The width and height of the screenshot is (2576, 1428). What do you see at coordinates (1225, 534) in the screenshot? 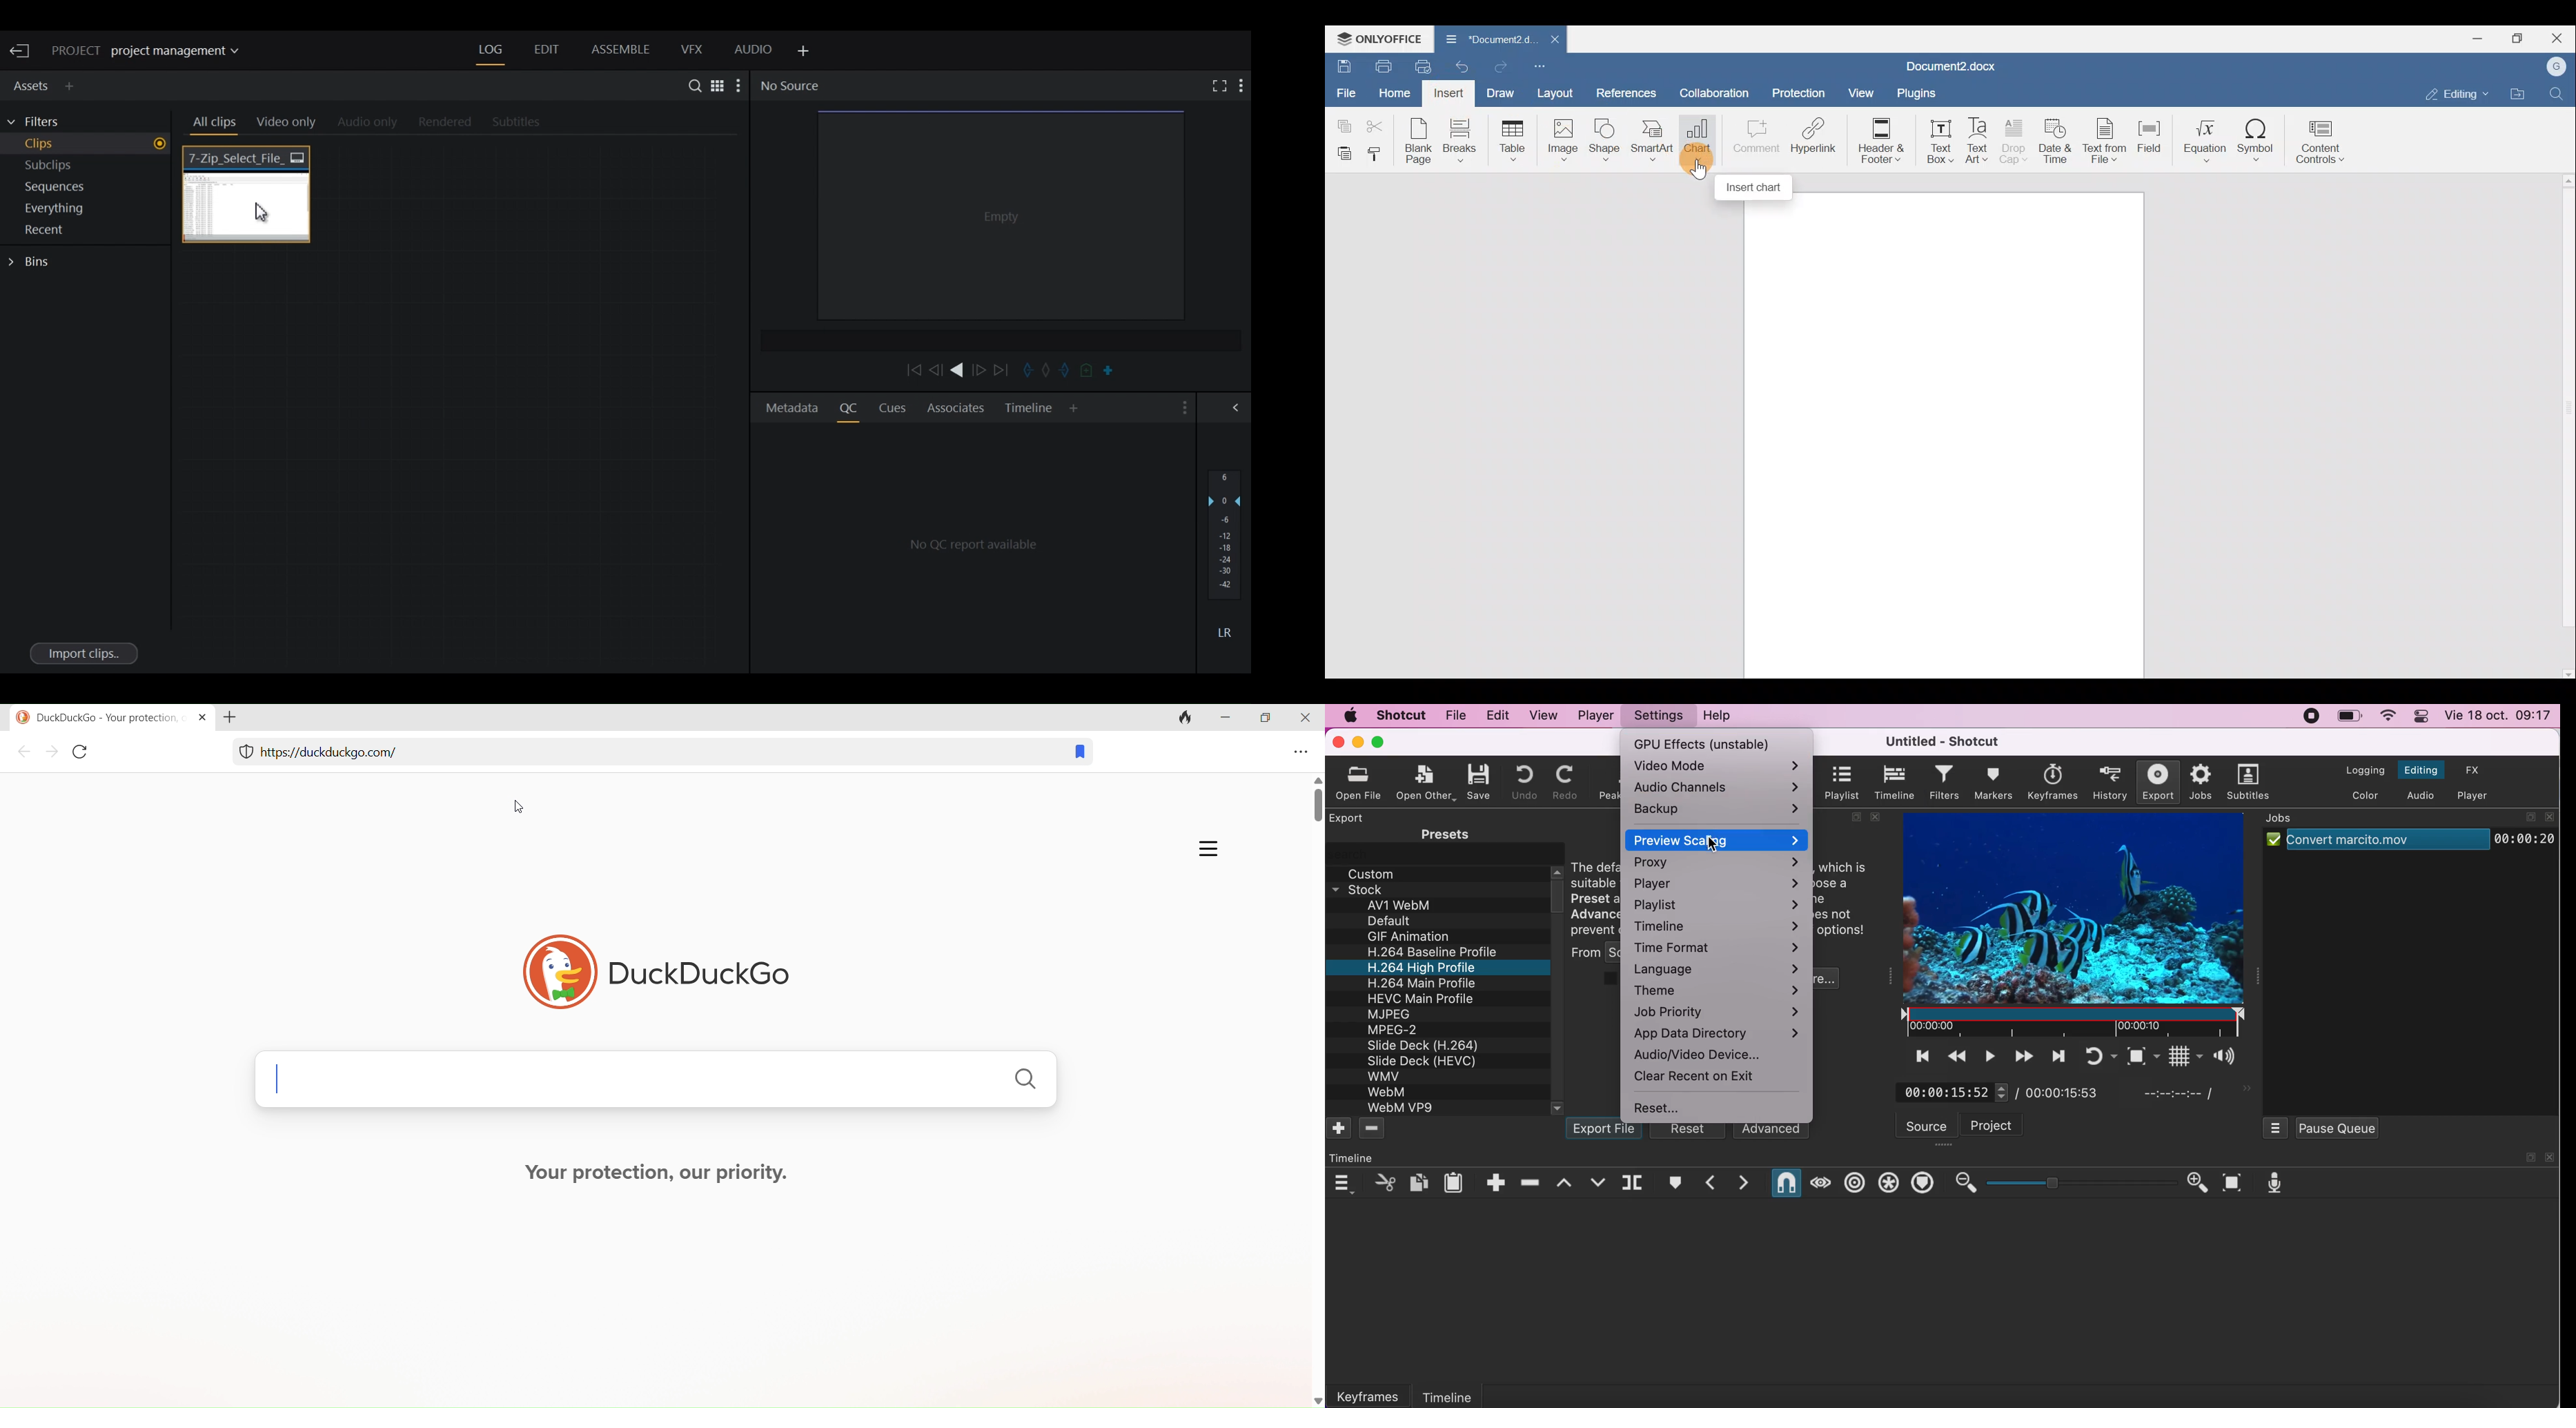
I see `Audio output levels` at bounding box center [1225, 534].